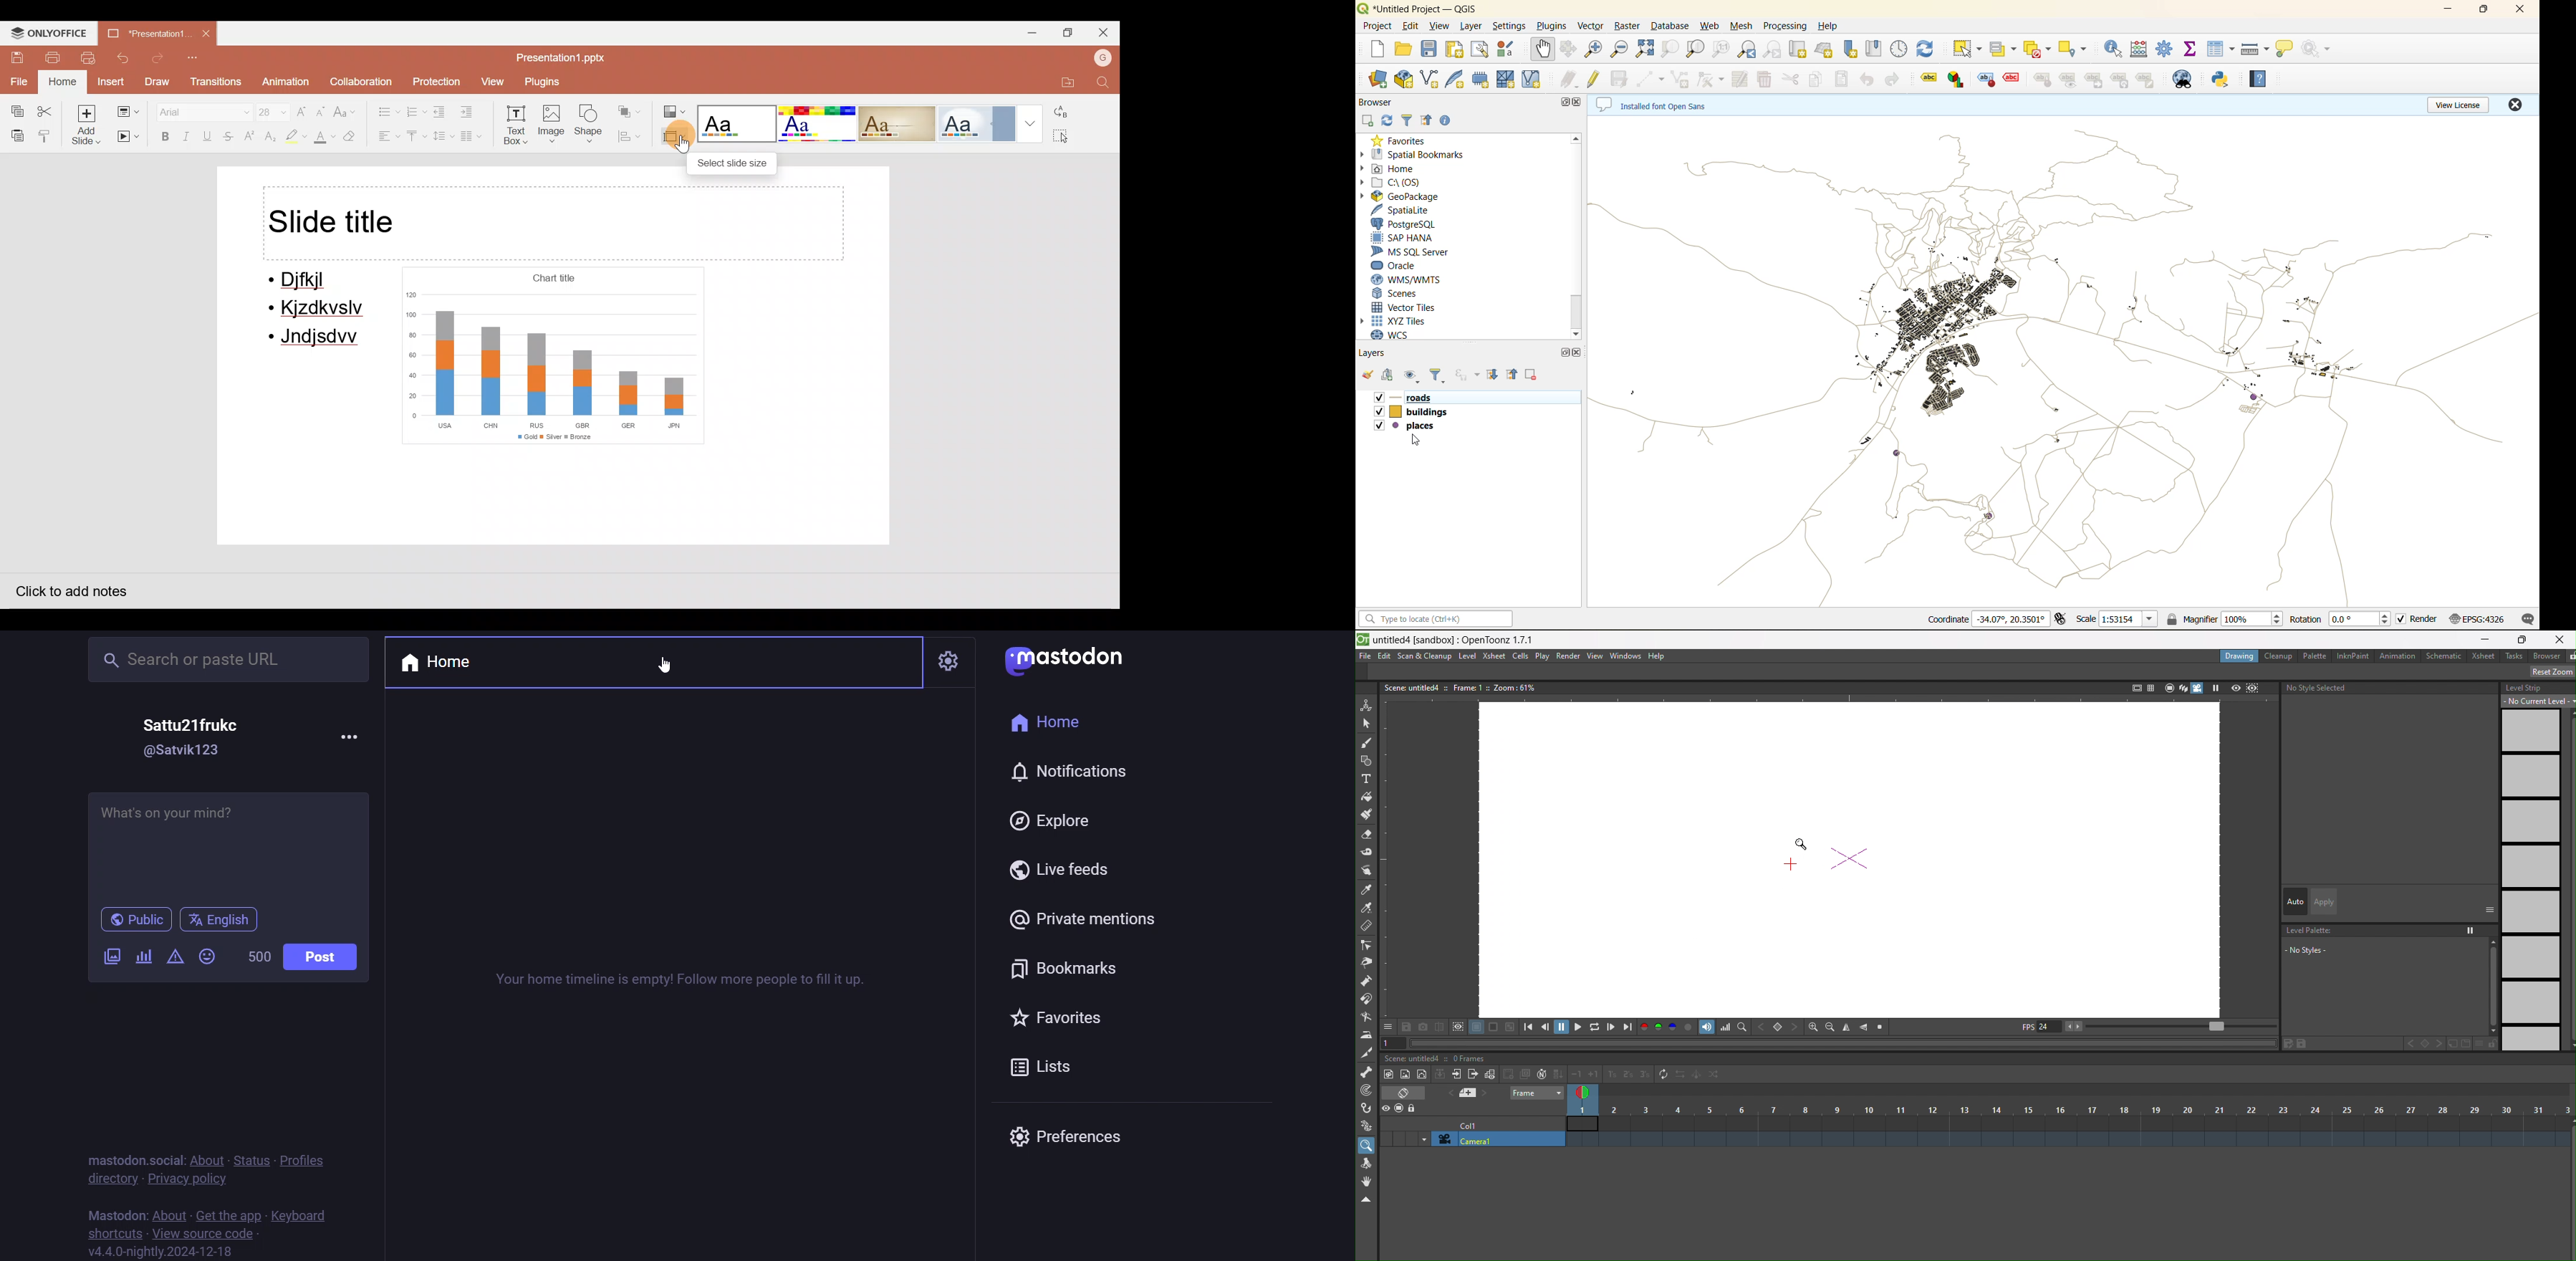  What do you see at coordinates (1103, 83) in the screenshot?
I see `Find` at bounding box center [1103, 83].